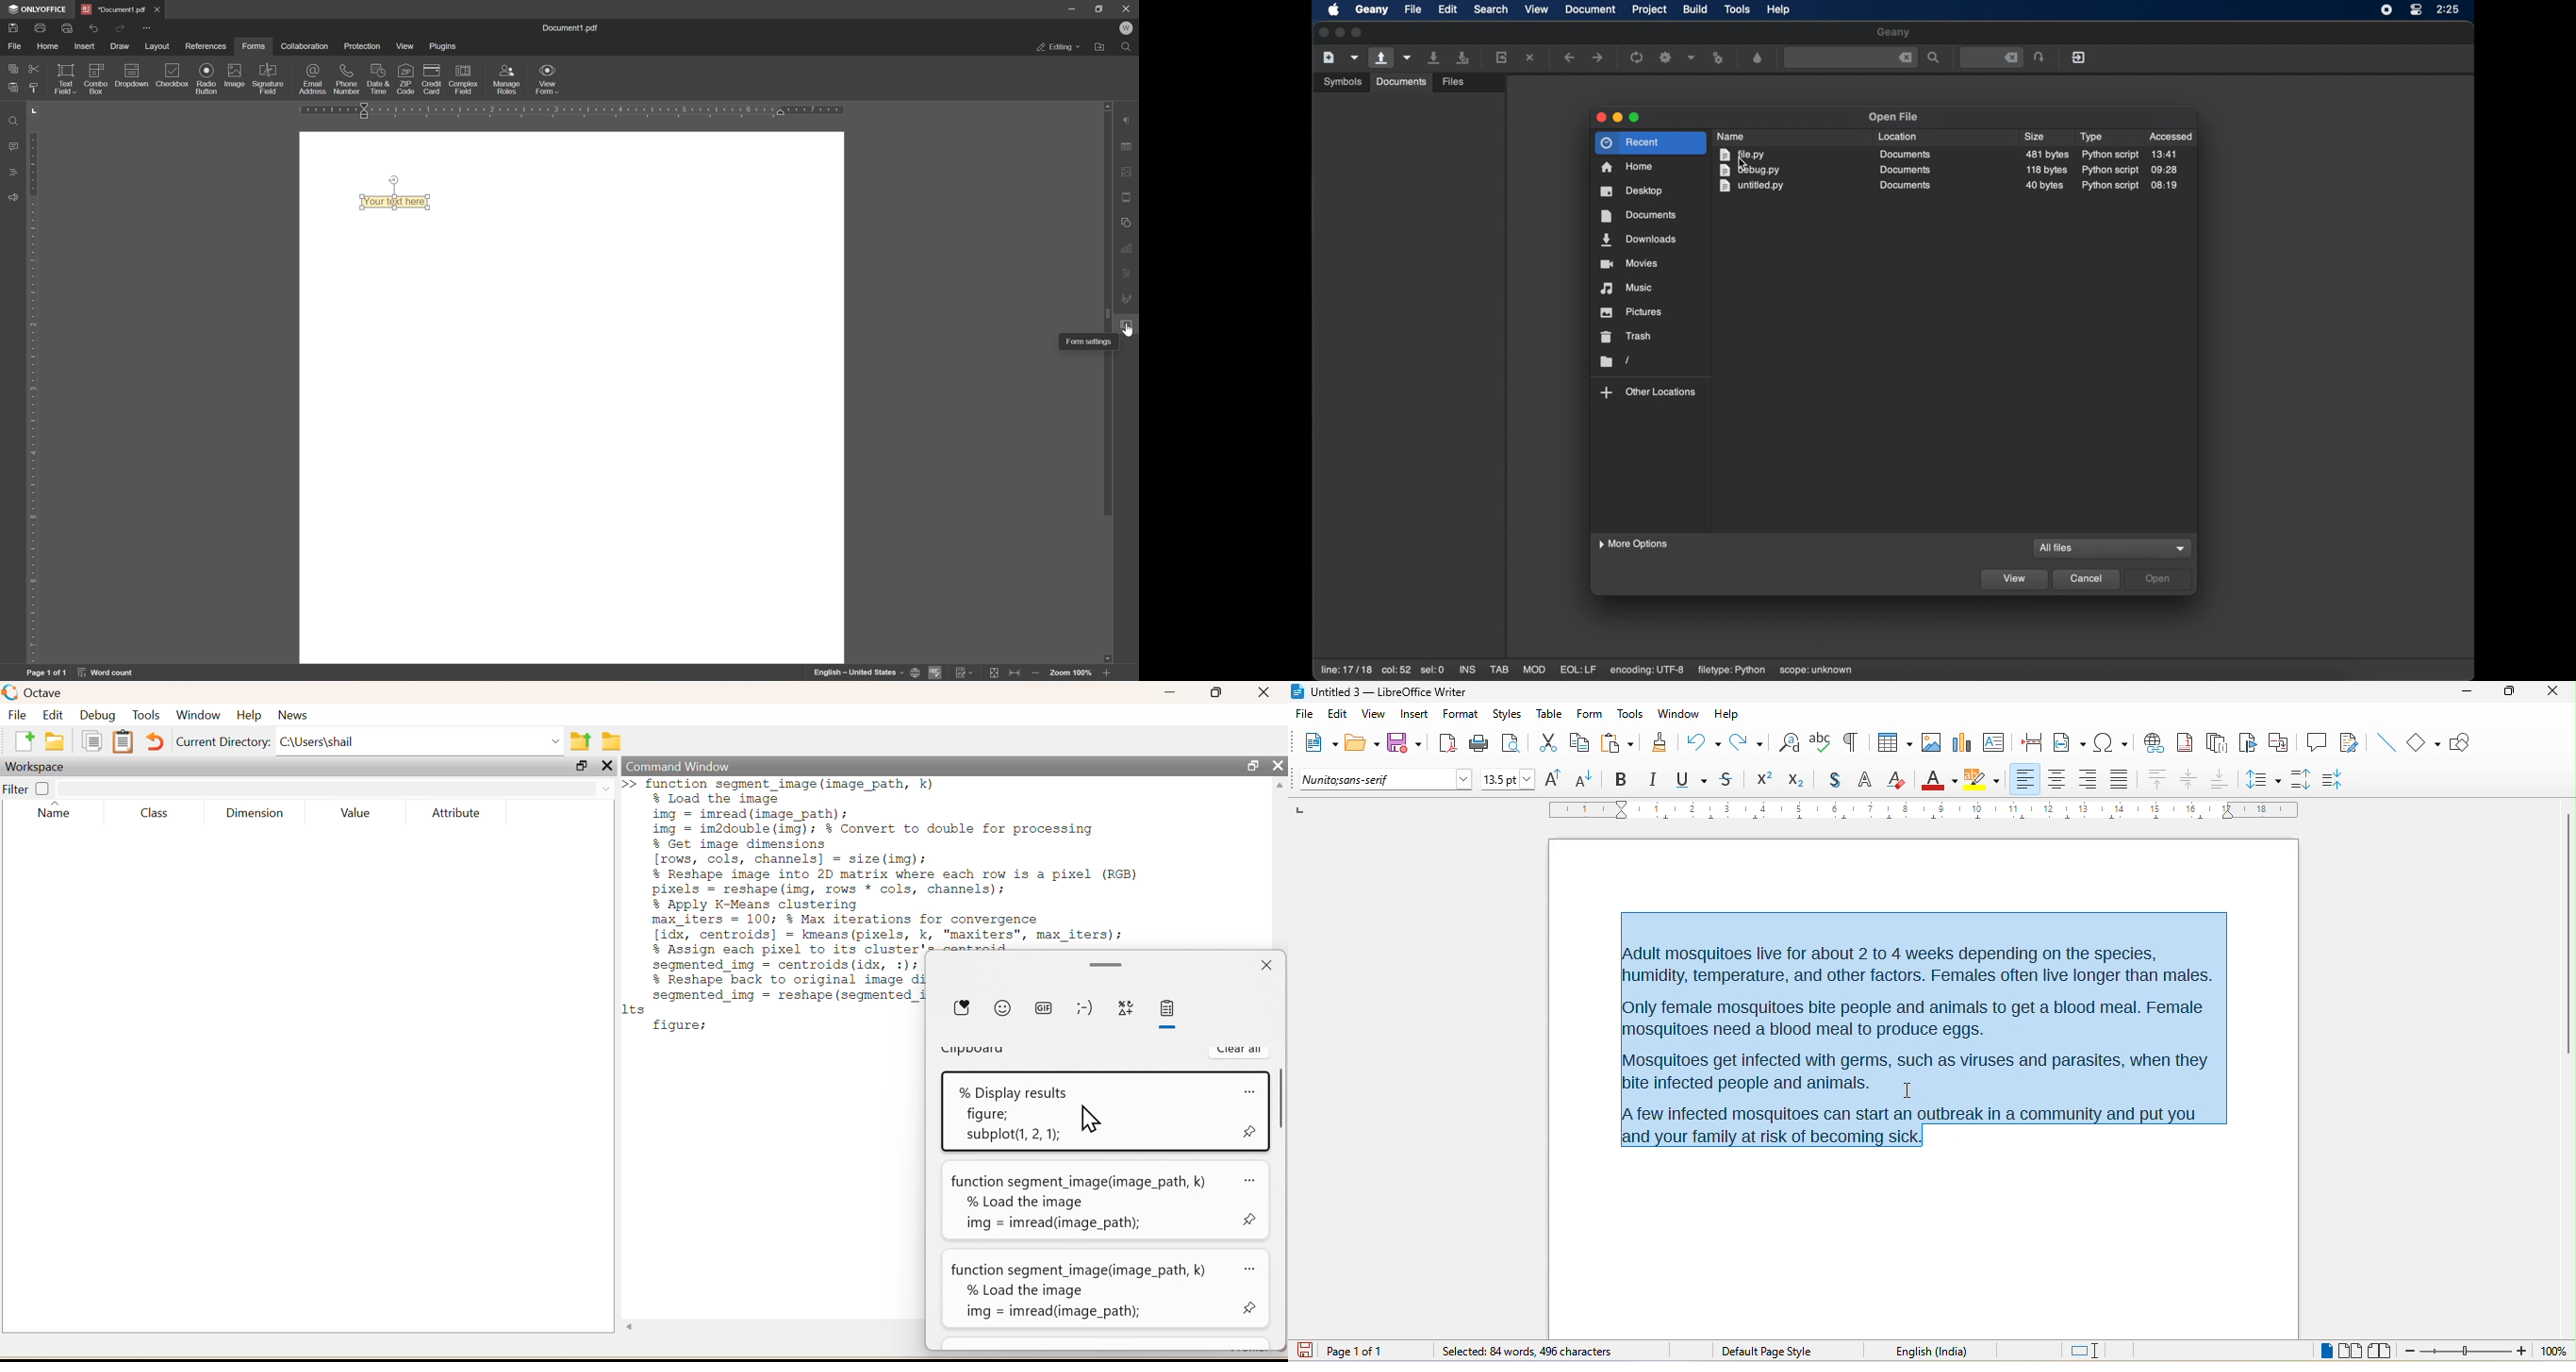 Image resolution: width=2576 pixels, height=1372 pixels. What do you see at coordinates (1659, 741) in the screenshot?
I see `clone formatting` at bounding box center [1659, 741].